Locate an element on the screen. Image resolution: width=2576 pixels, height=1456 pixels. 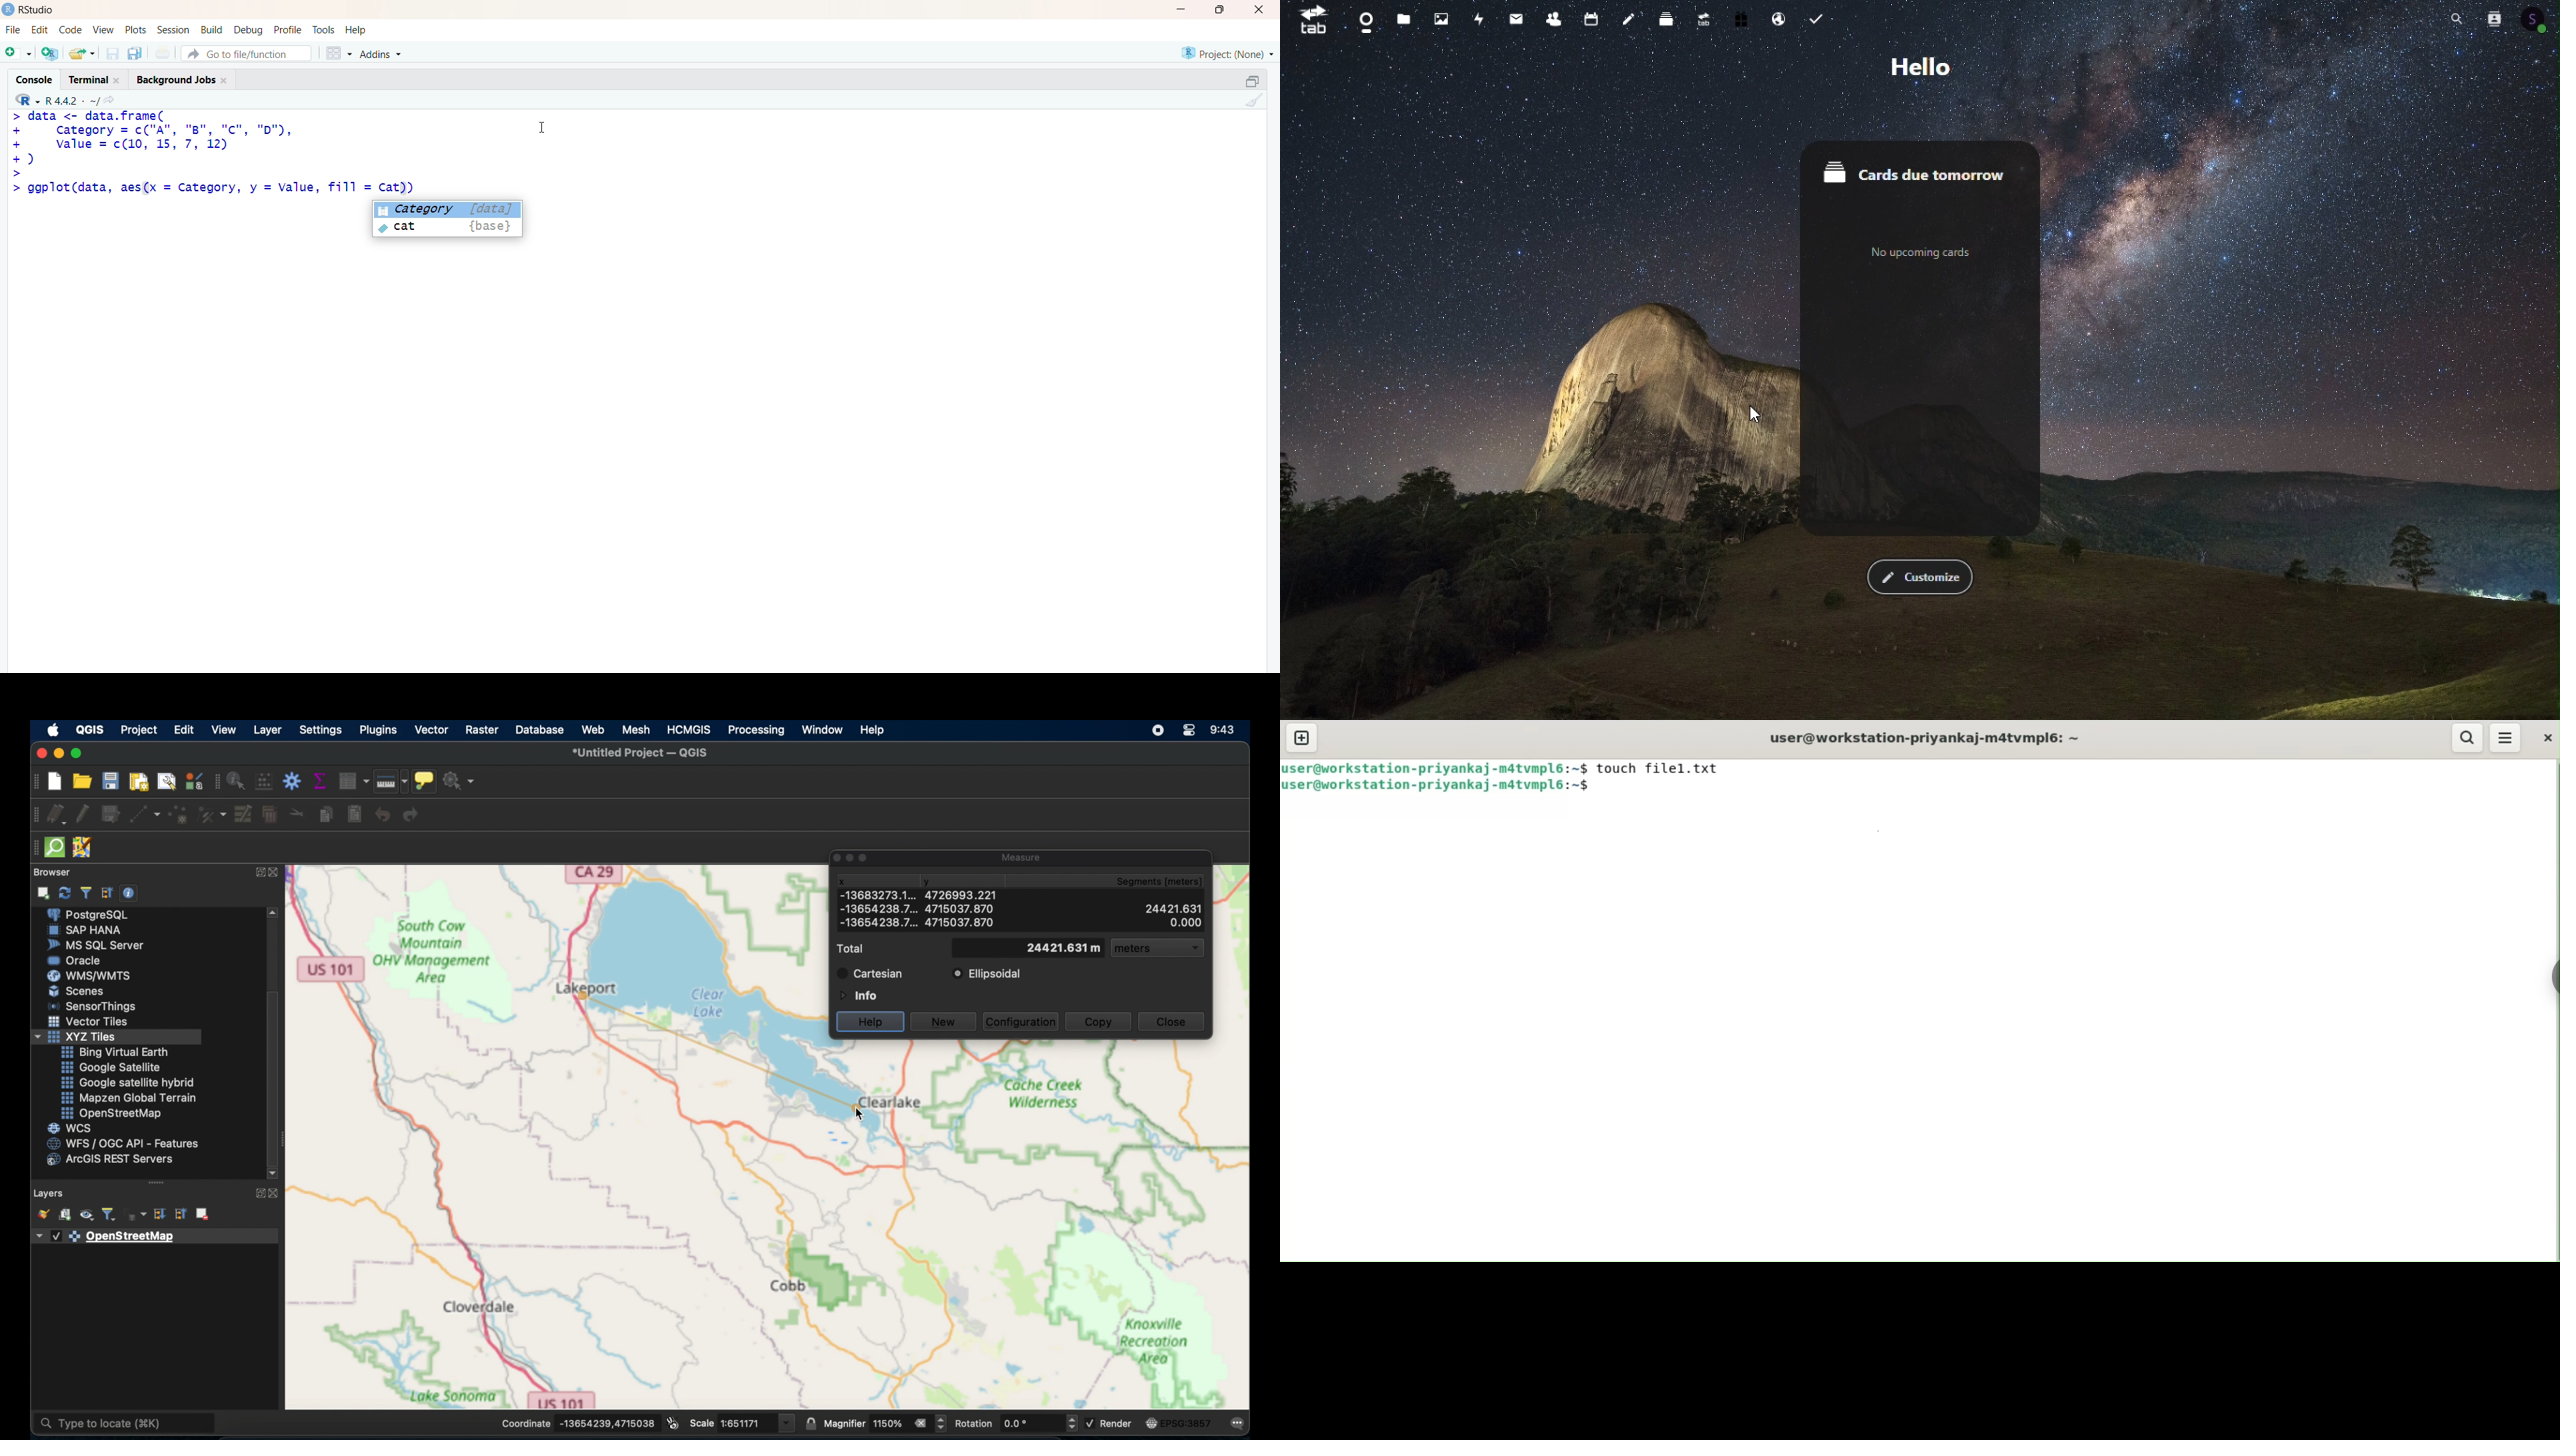
total is located at coordinates (853, 949).